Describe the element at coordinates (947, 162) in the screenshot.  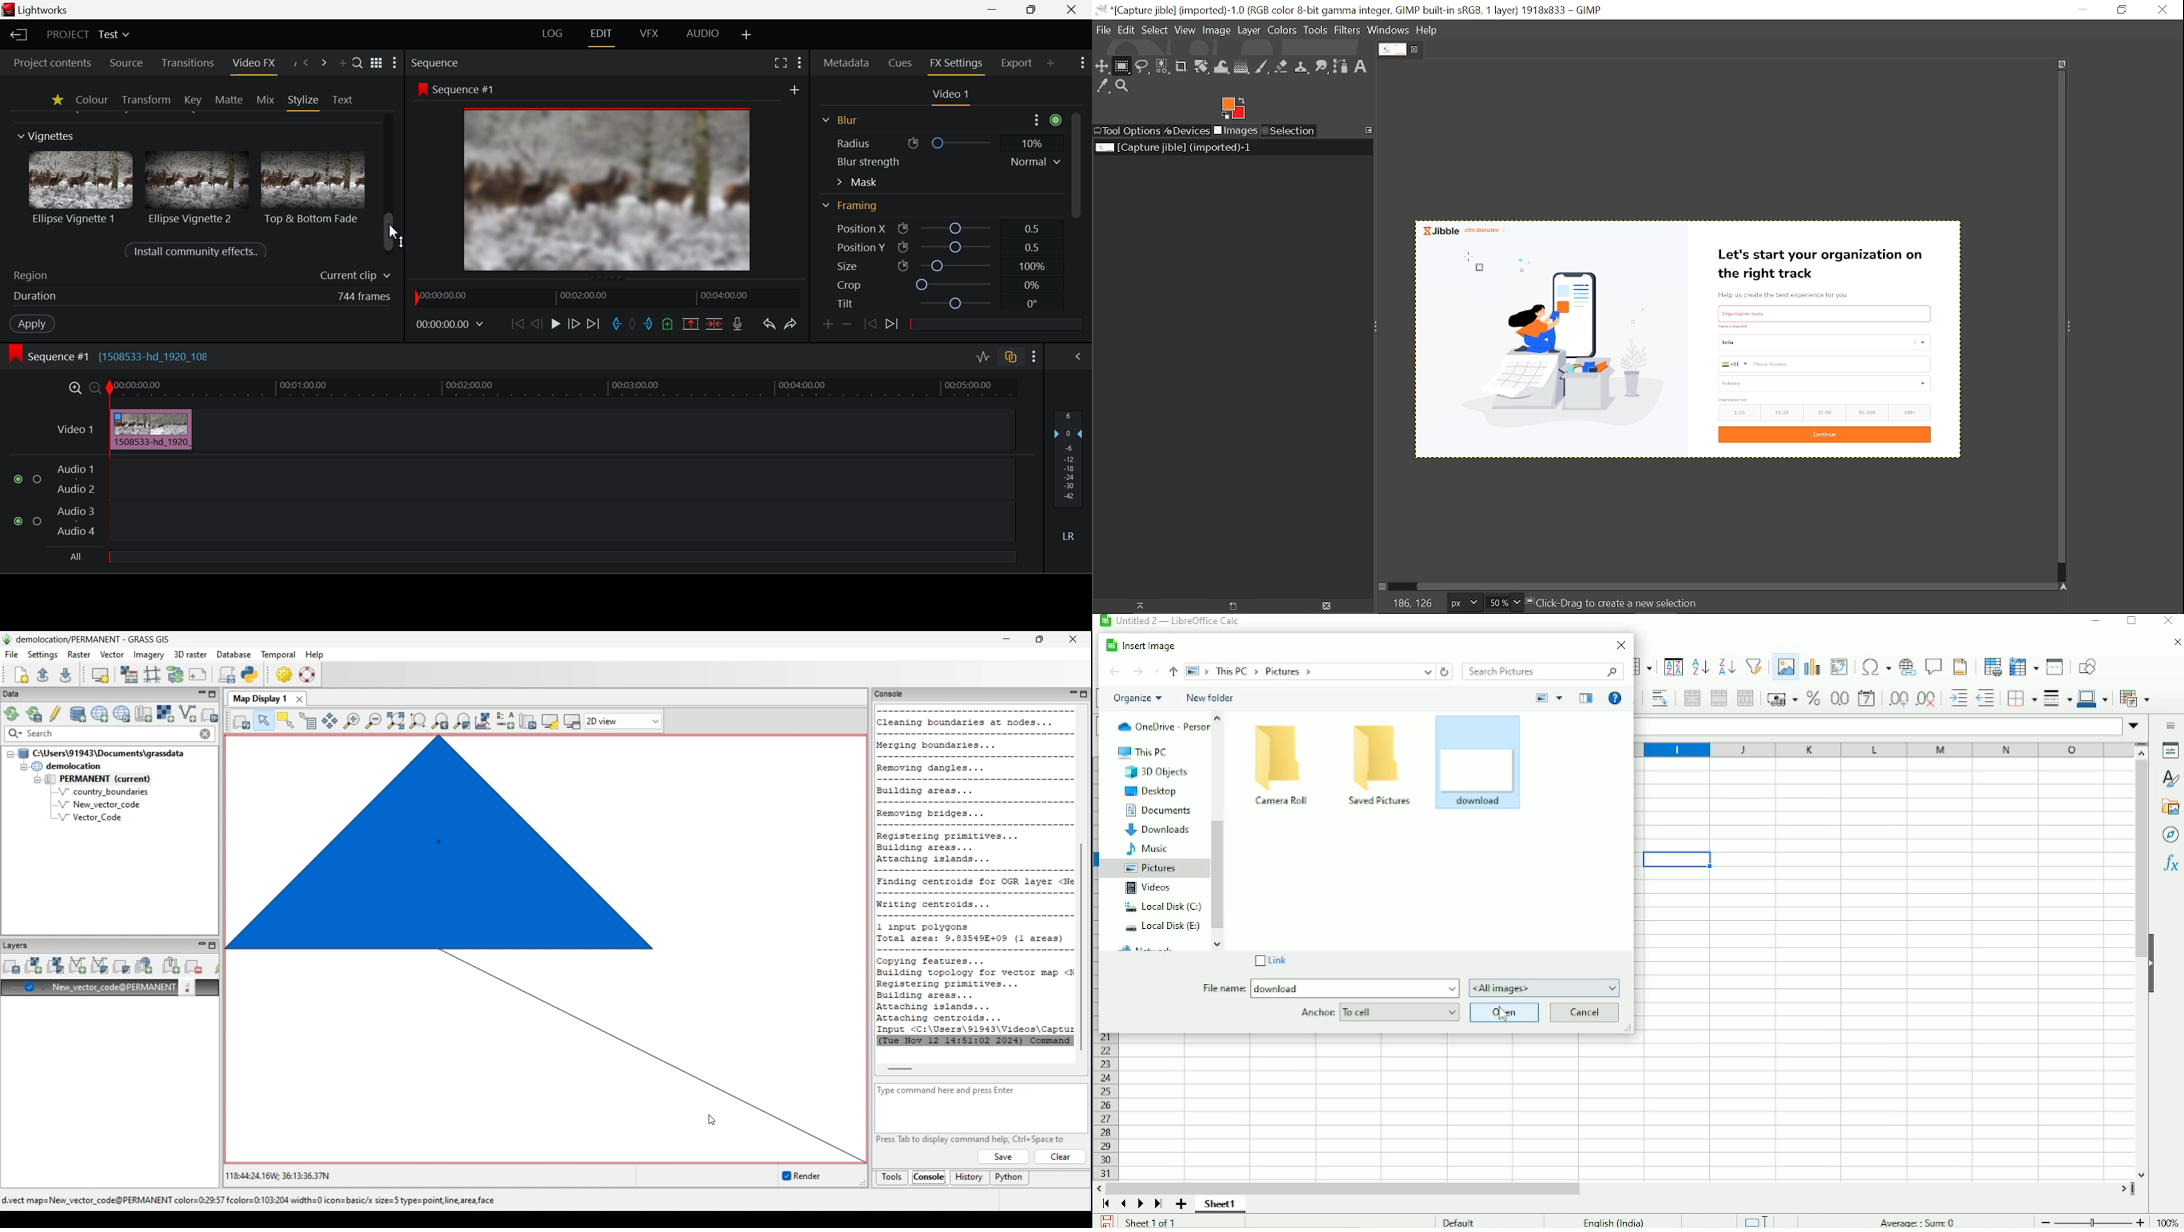
I see `Blur strength Normal v` at that location.